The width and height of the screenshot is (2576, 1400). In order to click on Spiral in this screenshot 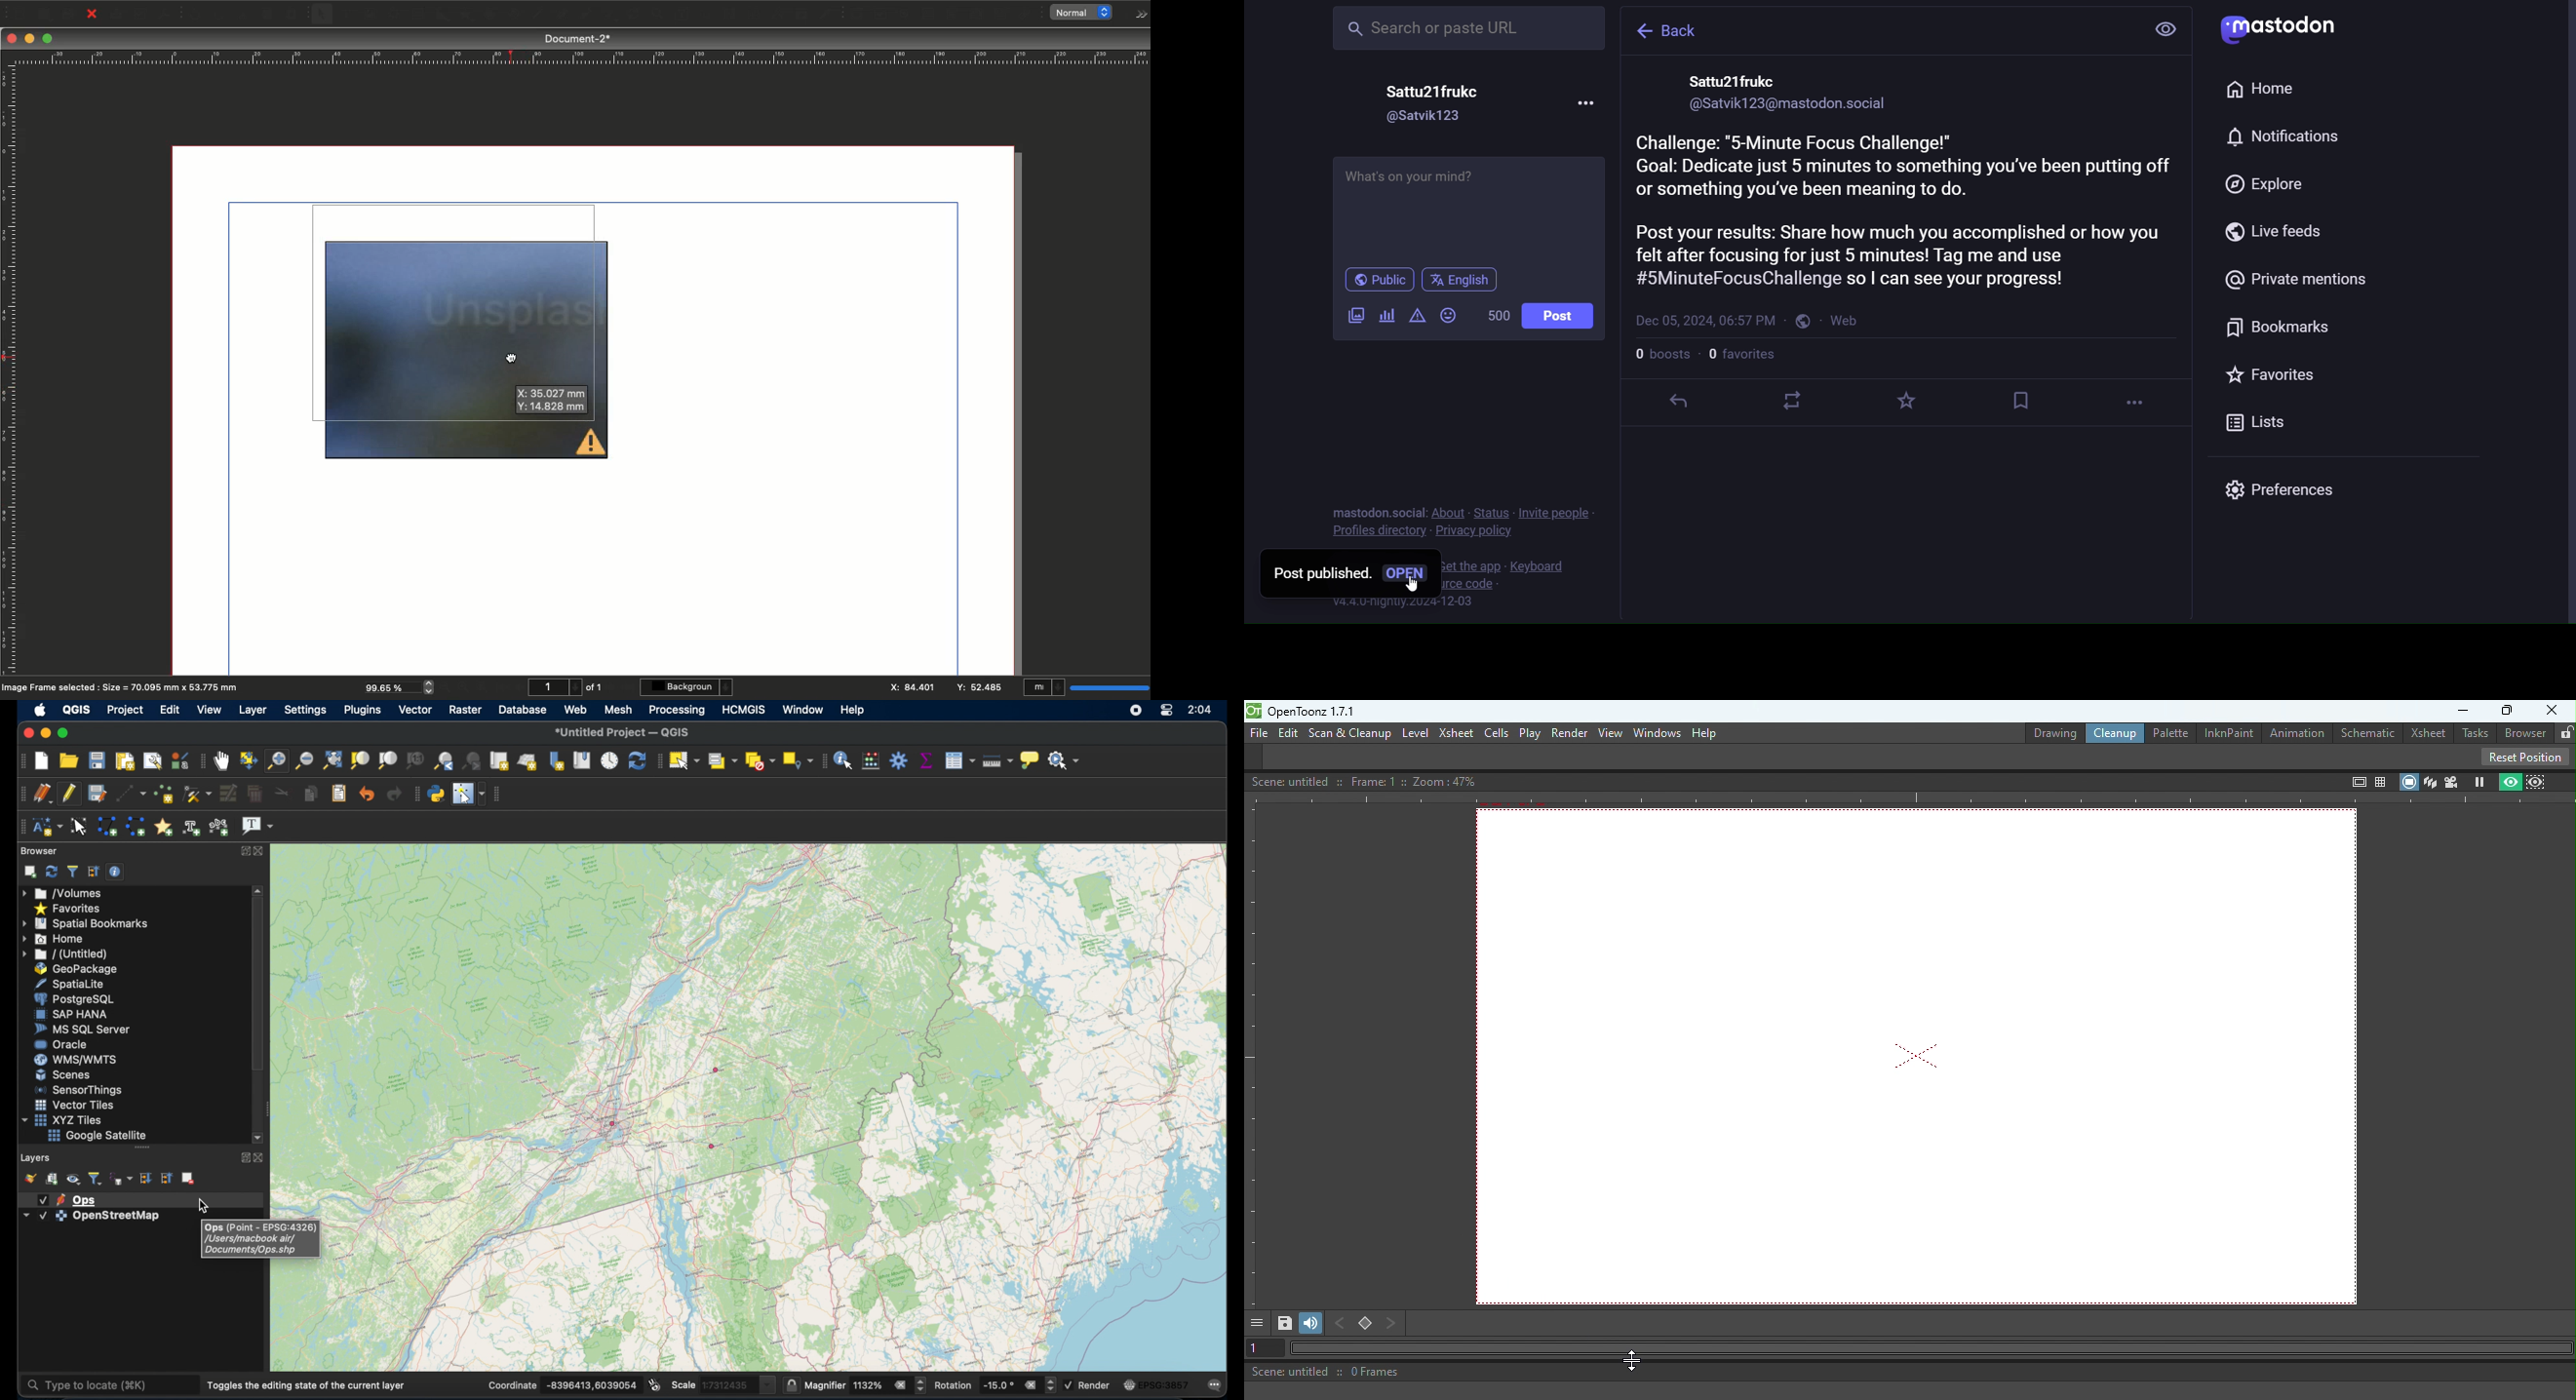, I will do `click(516, 16)`.